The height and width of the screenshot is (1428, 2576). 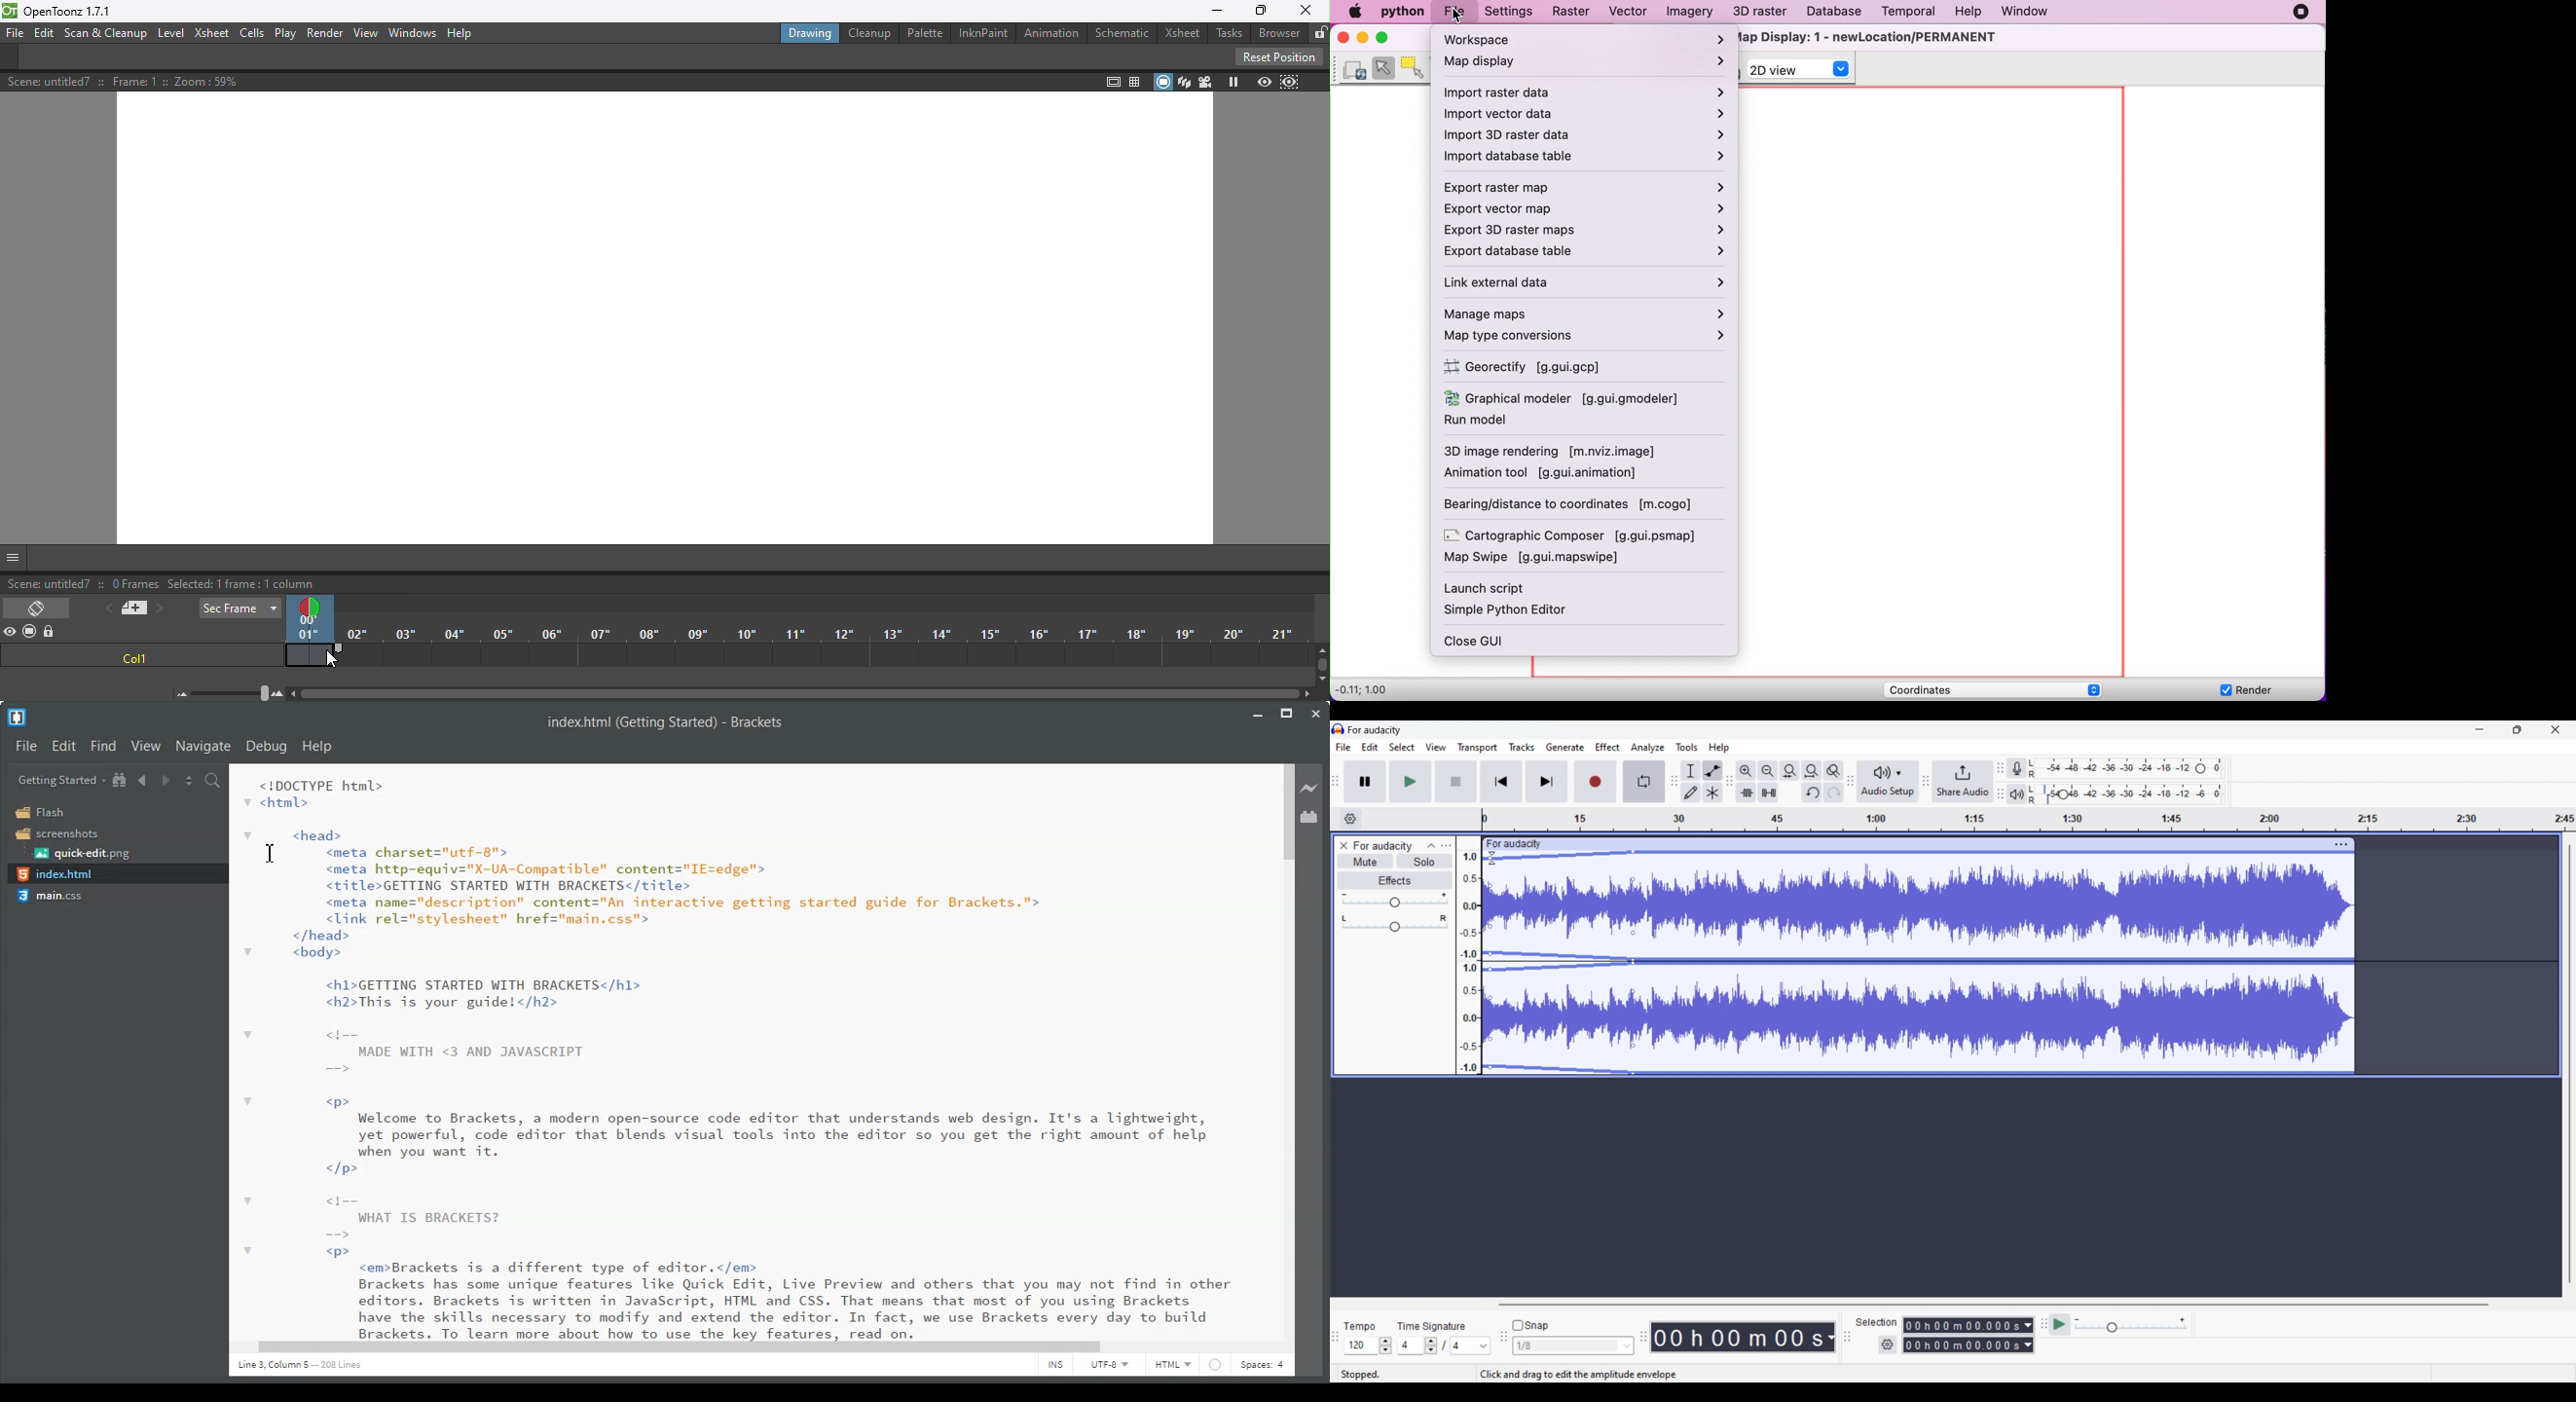 What do you see at coordinates (750, 1348) in the screenshot?
I see `Horizontal Scroll bar ` at bounding box center [750, 1348].